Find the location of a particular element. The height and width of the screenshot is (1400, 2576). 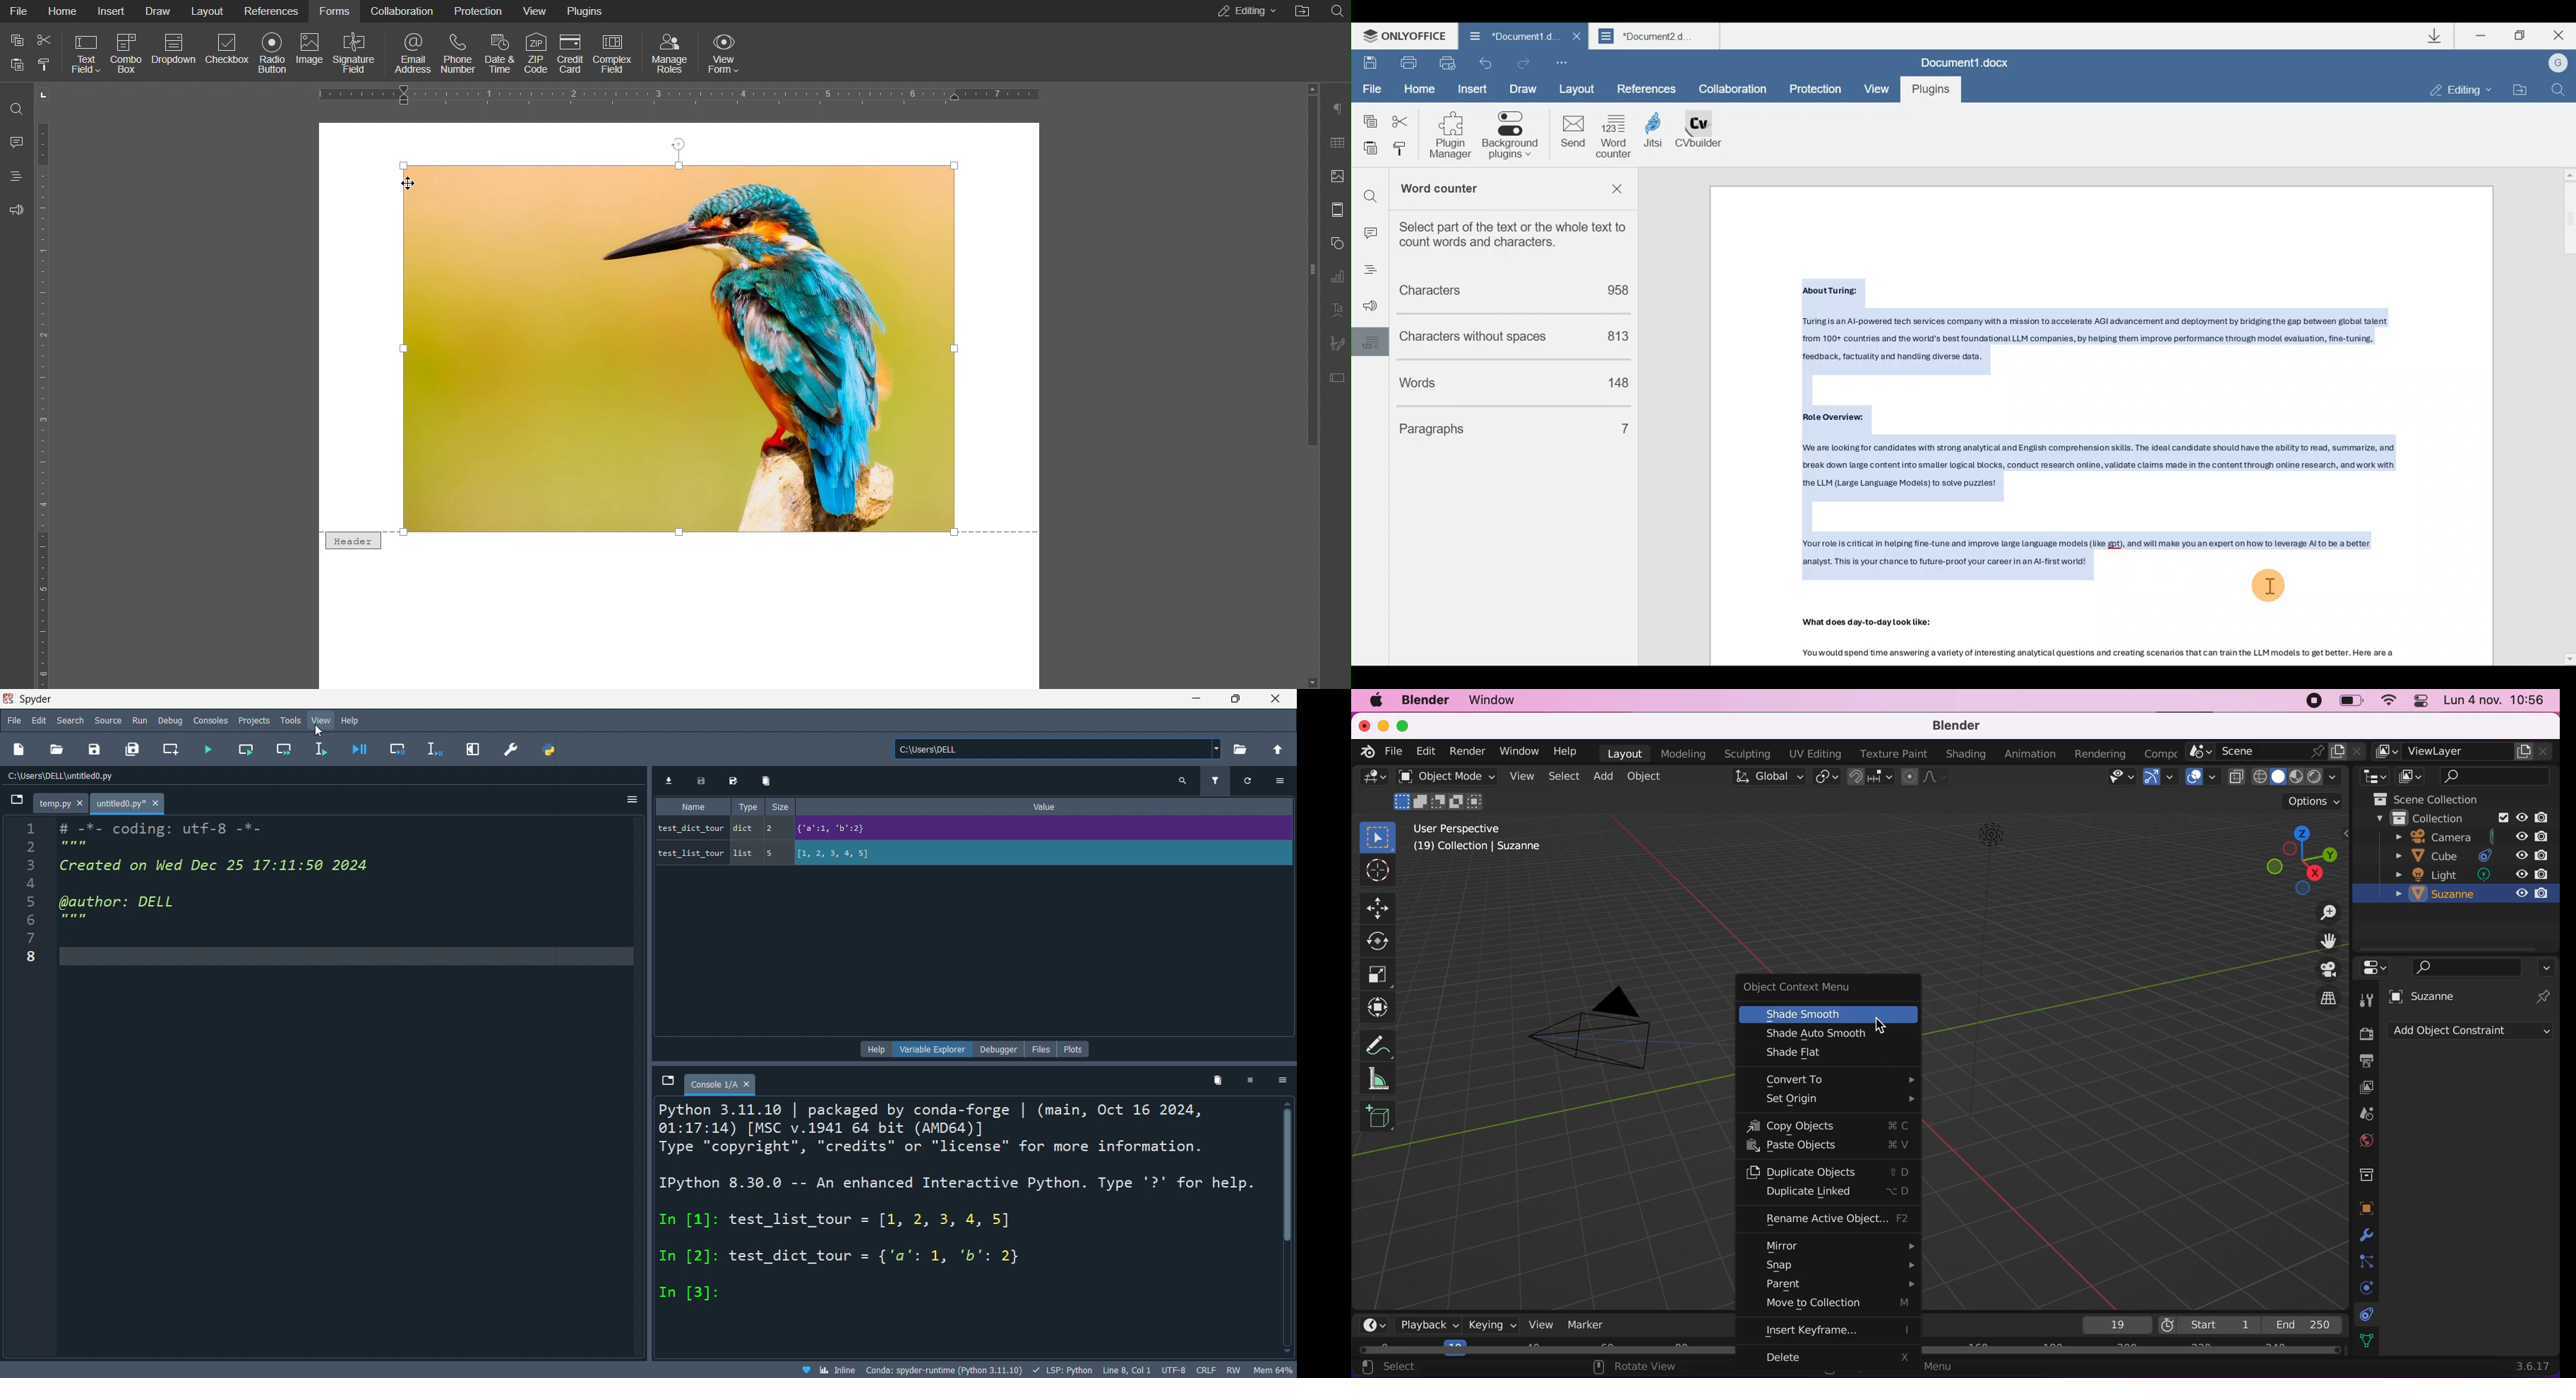

parent is located at coordinates (1836, 1283).